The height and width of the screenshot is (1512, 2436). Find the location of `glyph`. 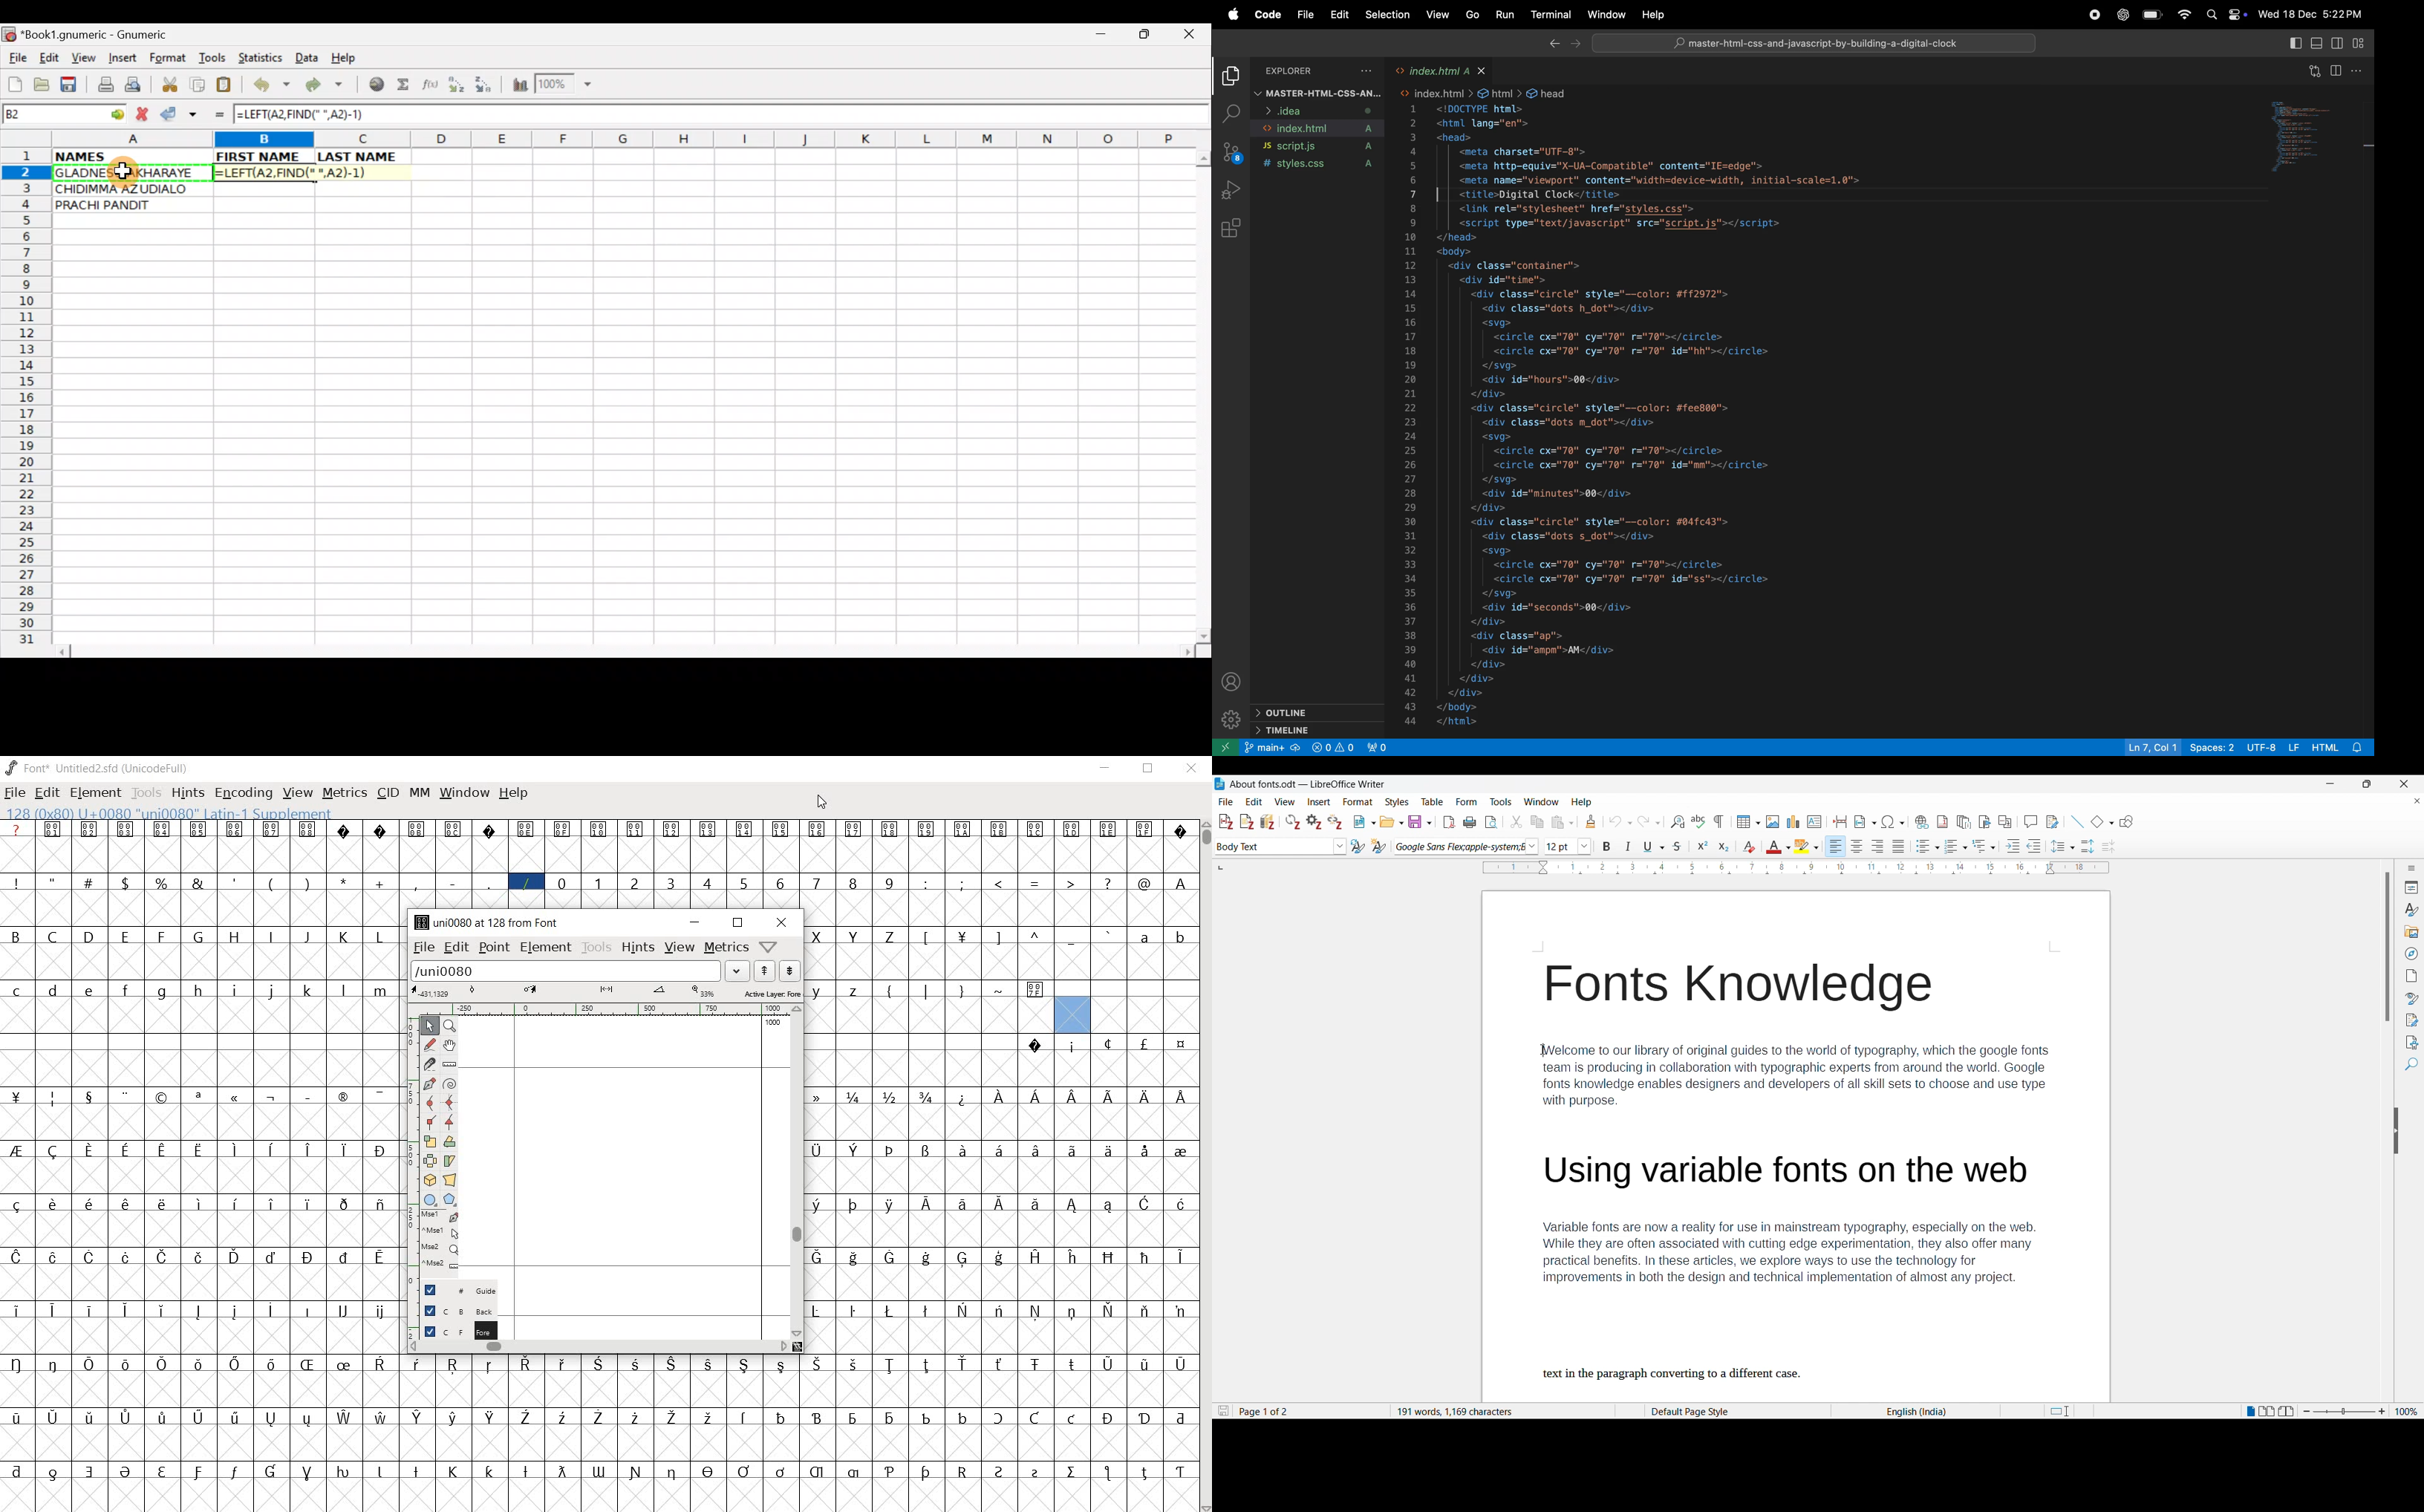

glyph is located at coordinates (925, 1366).